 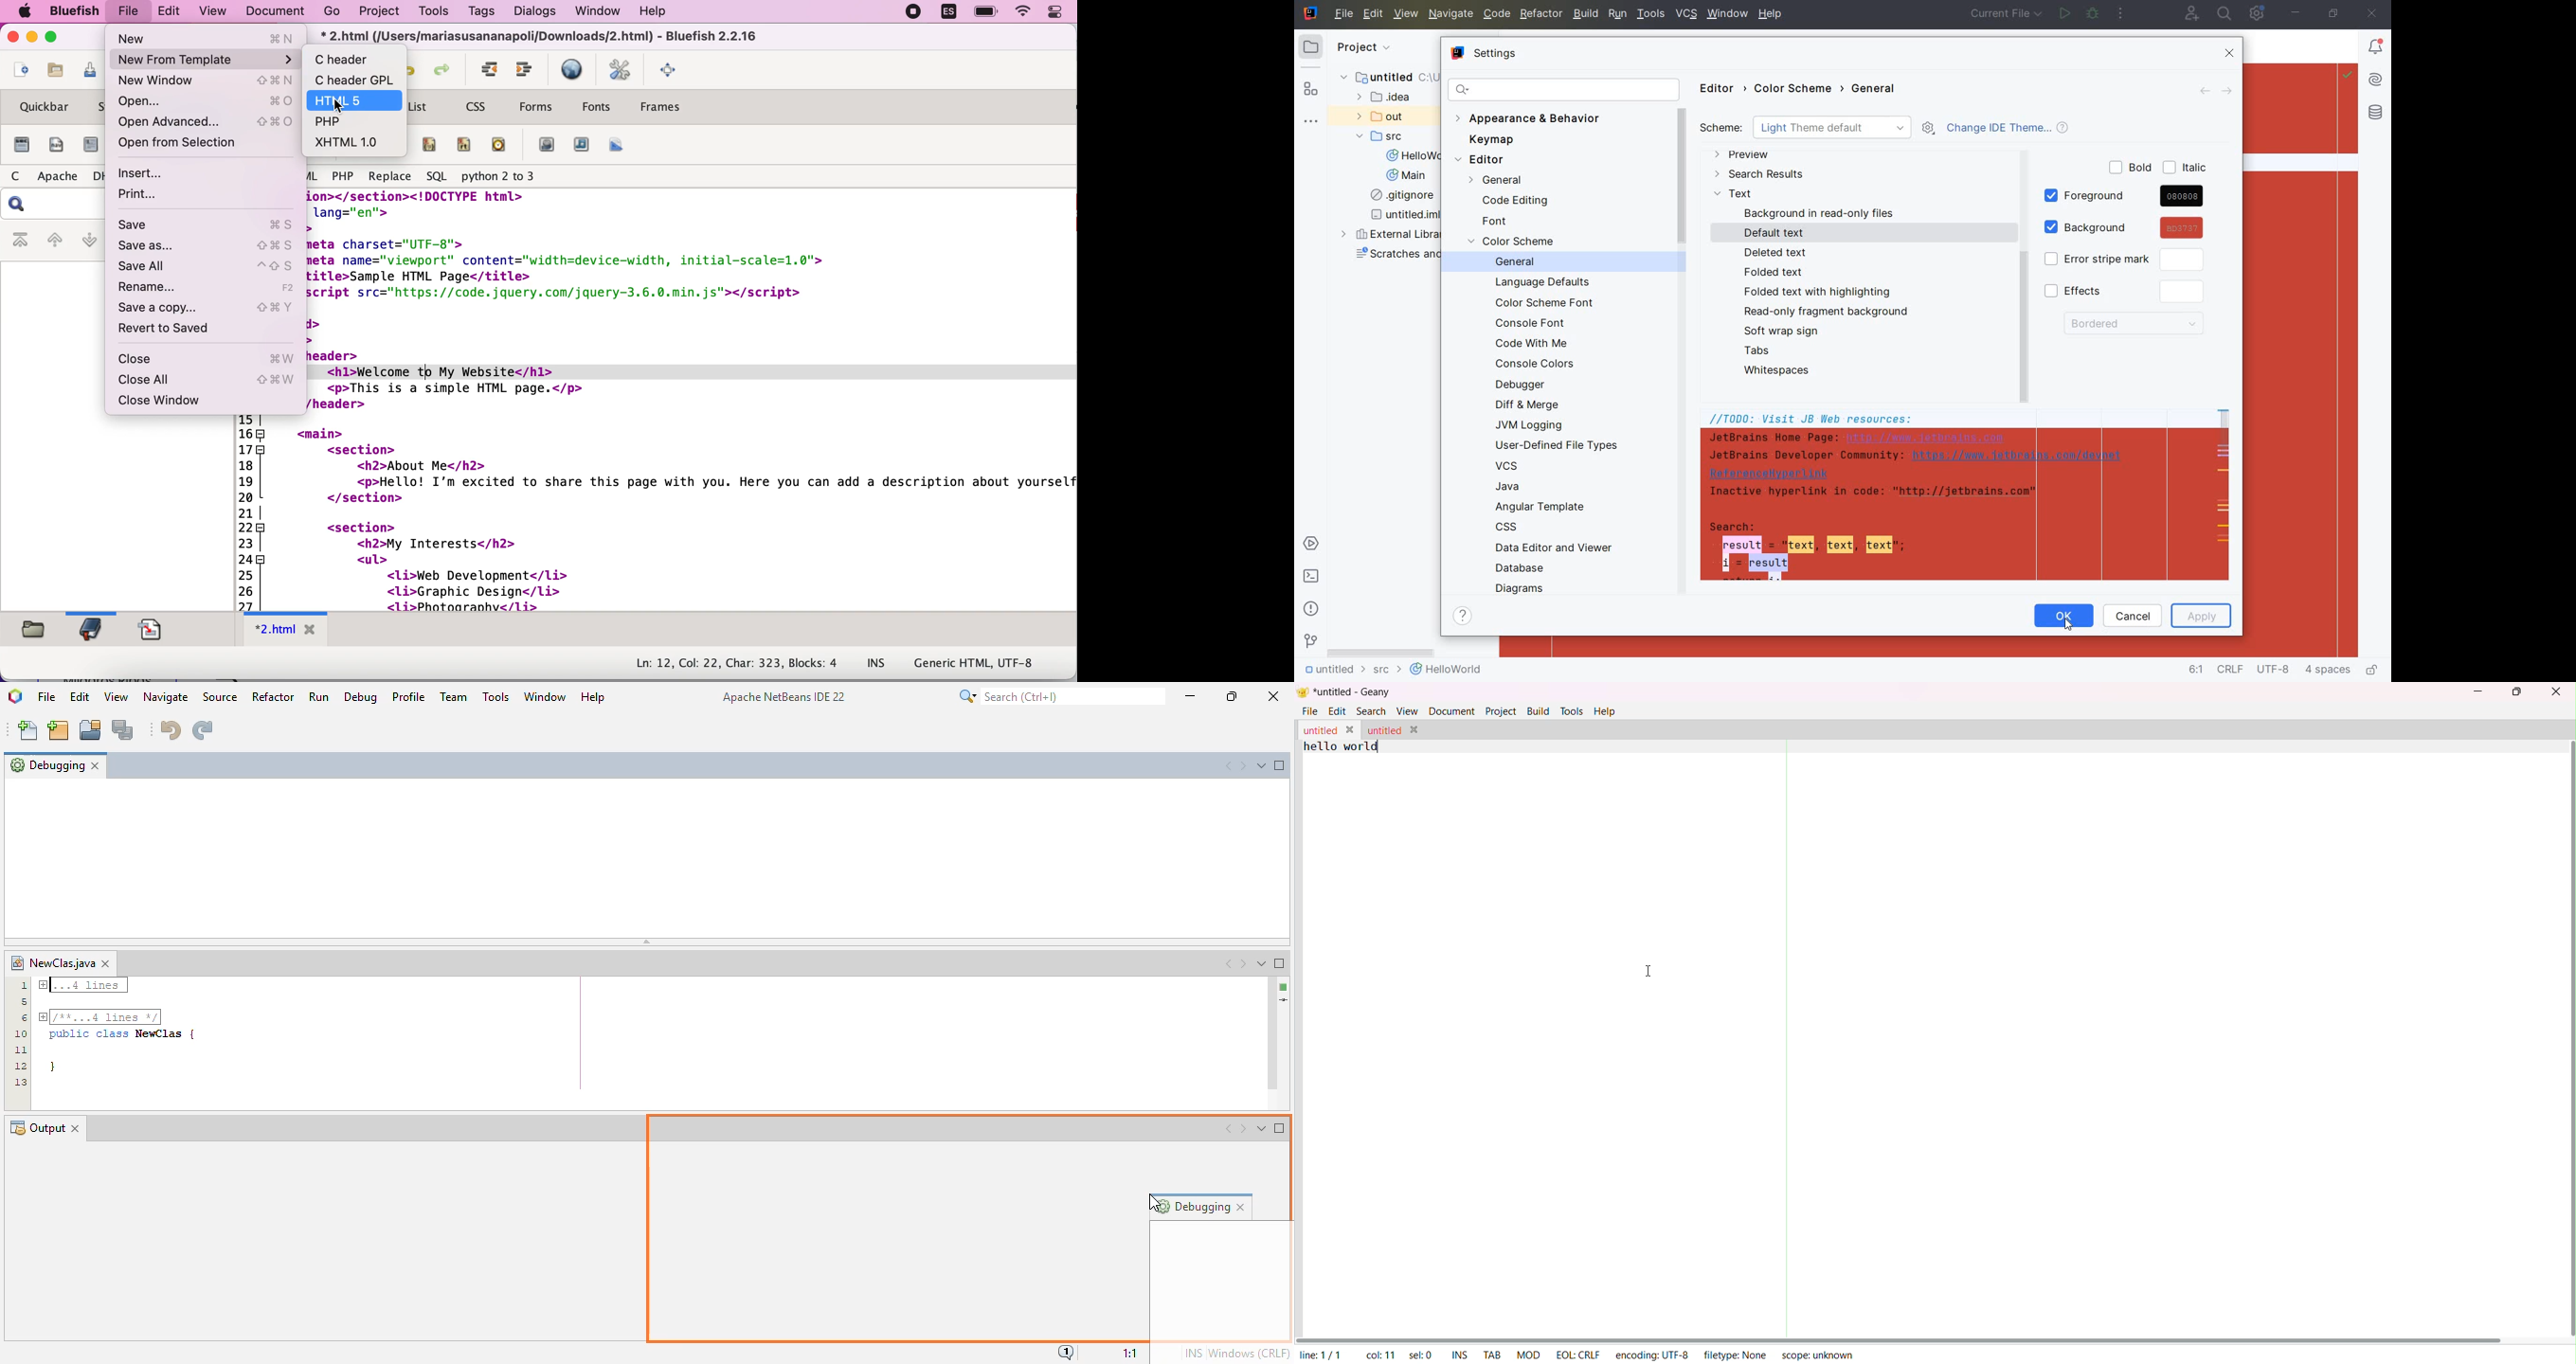 I want to click on Generic HTML, UTF-8, so click(x=973, y=658).